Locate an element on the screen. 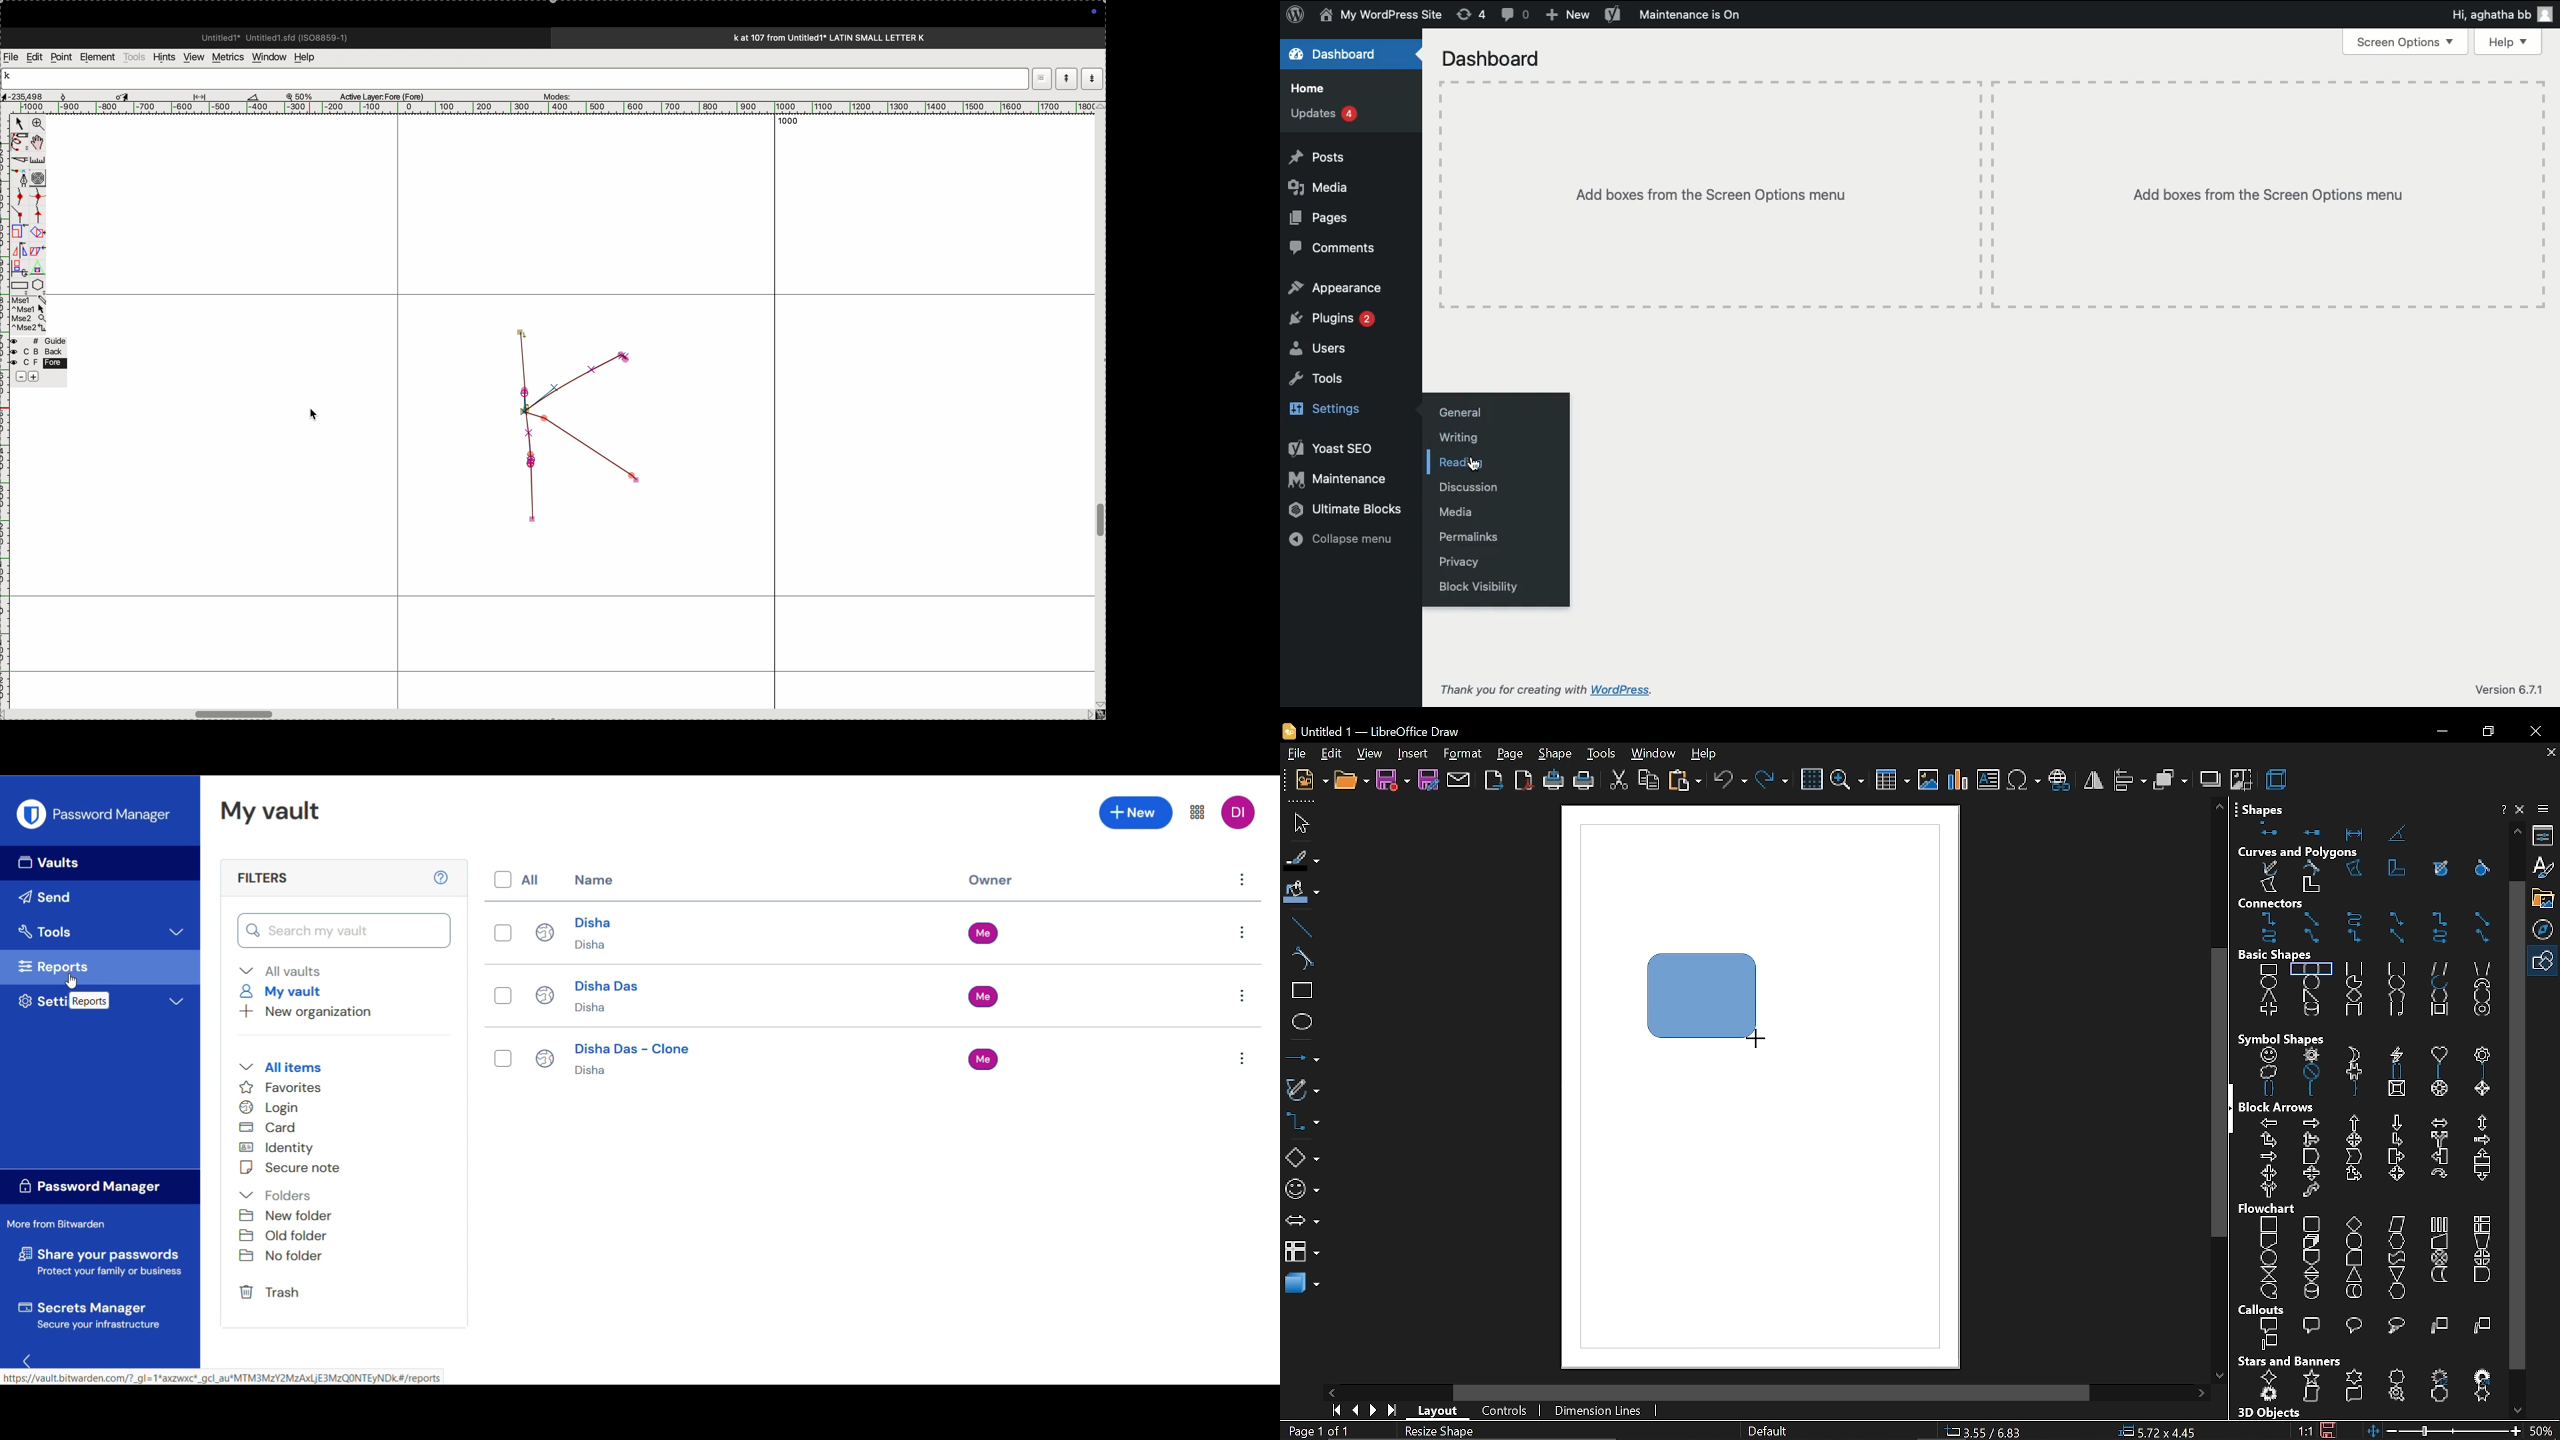 The height and width of the screenshot is (1456, 2576). shape is located at coordinates (1697, 994).